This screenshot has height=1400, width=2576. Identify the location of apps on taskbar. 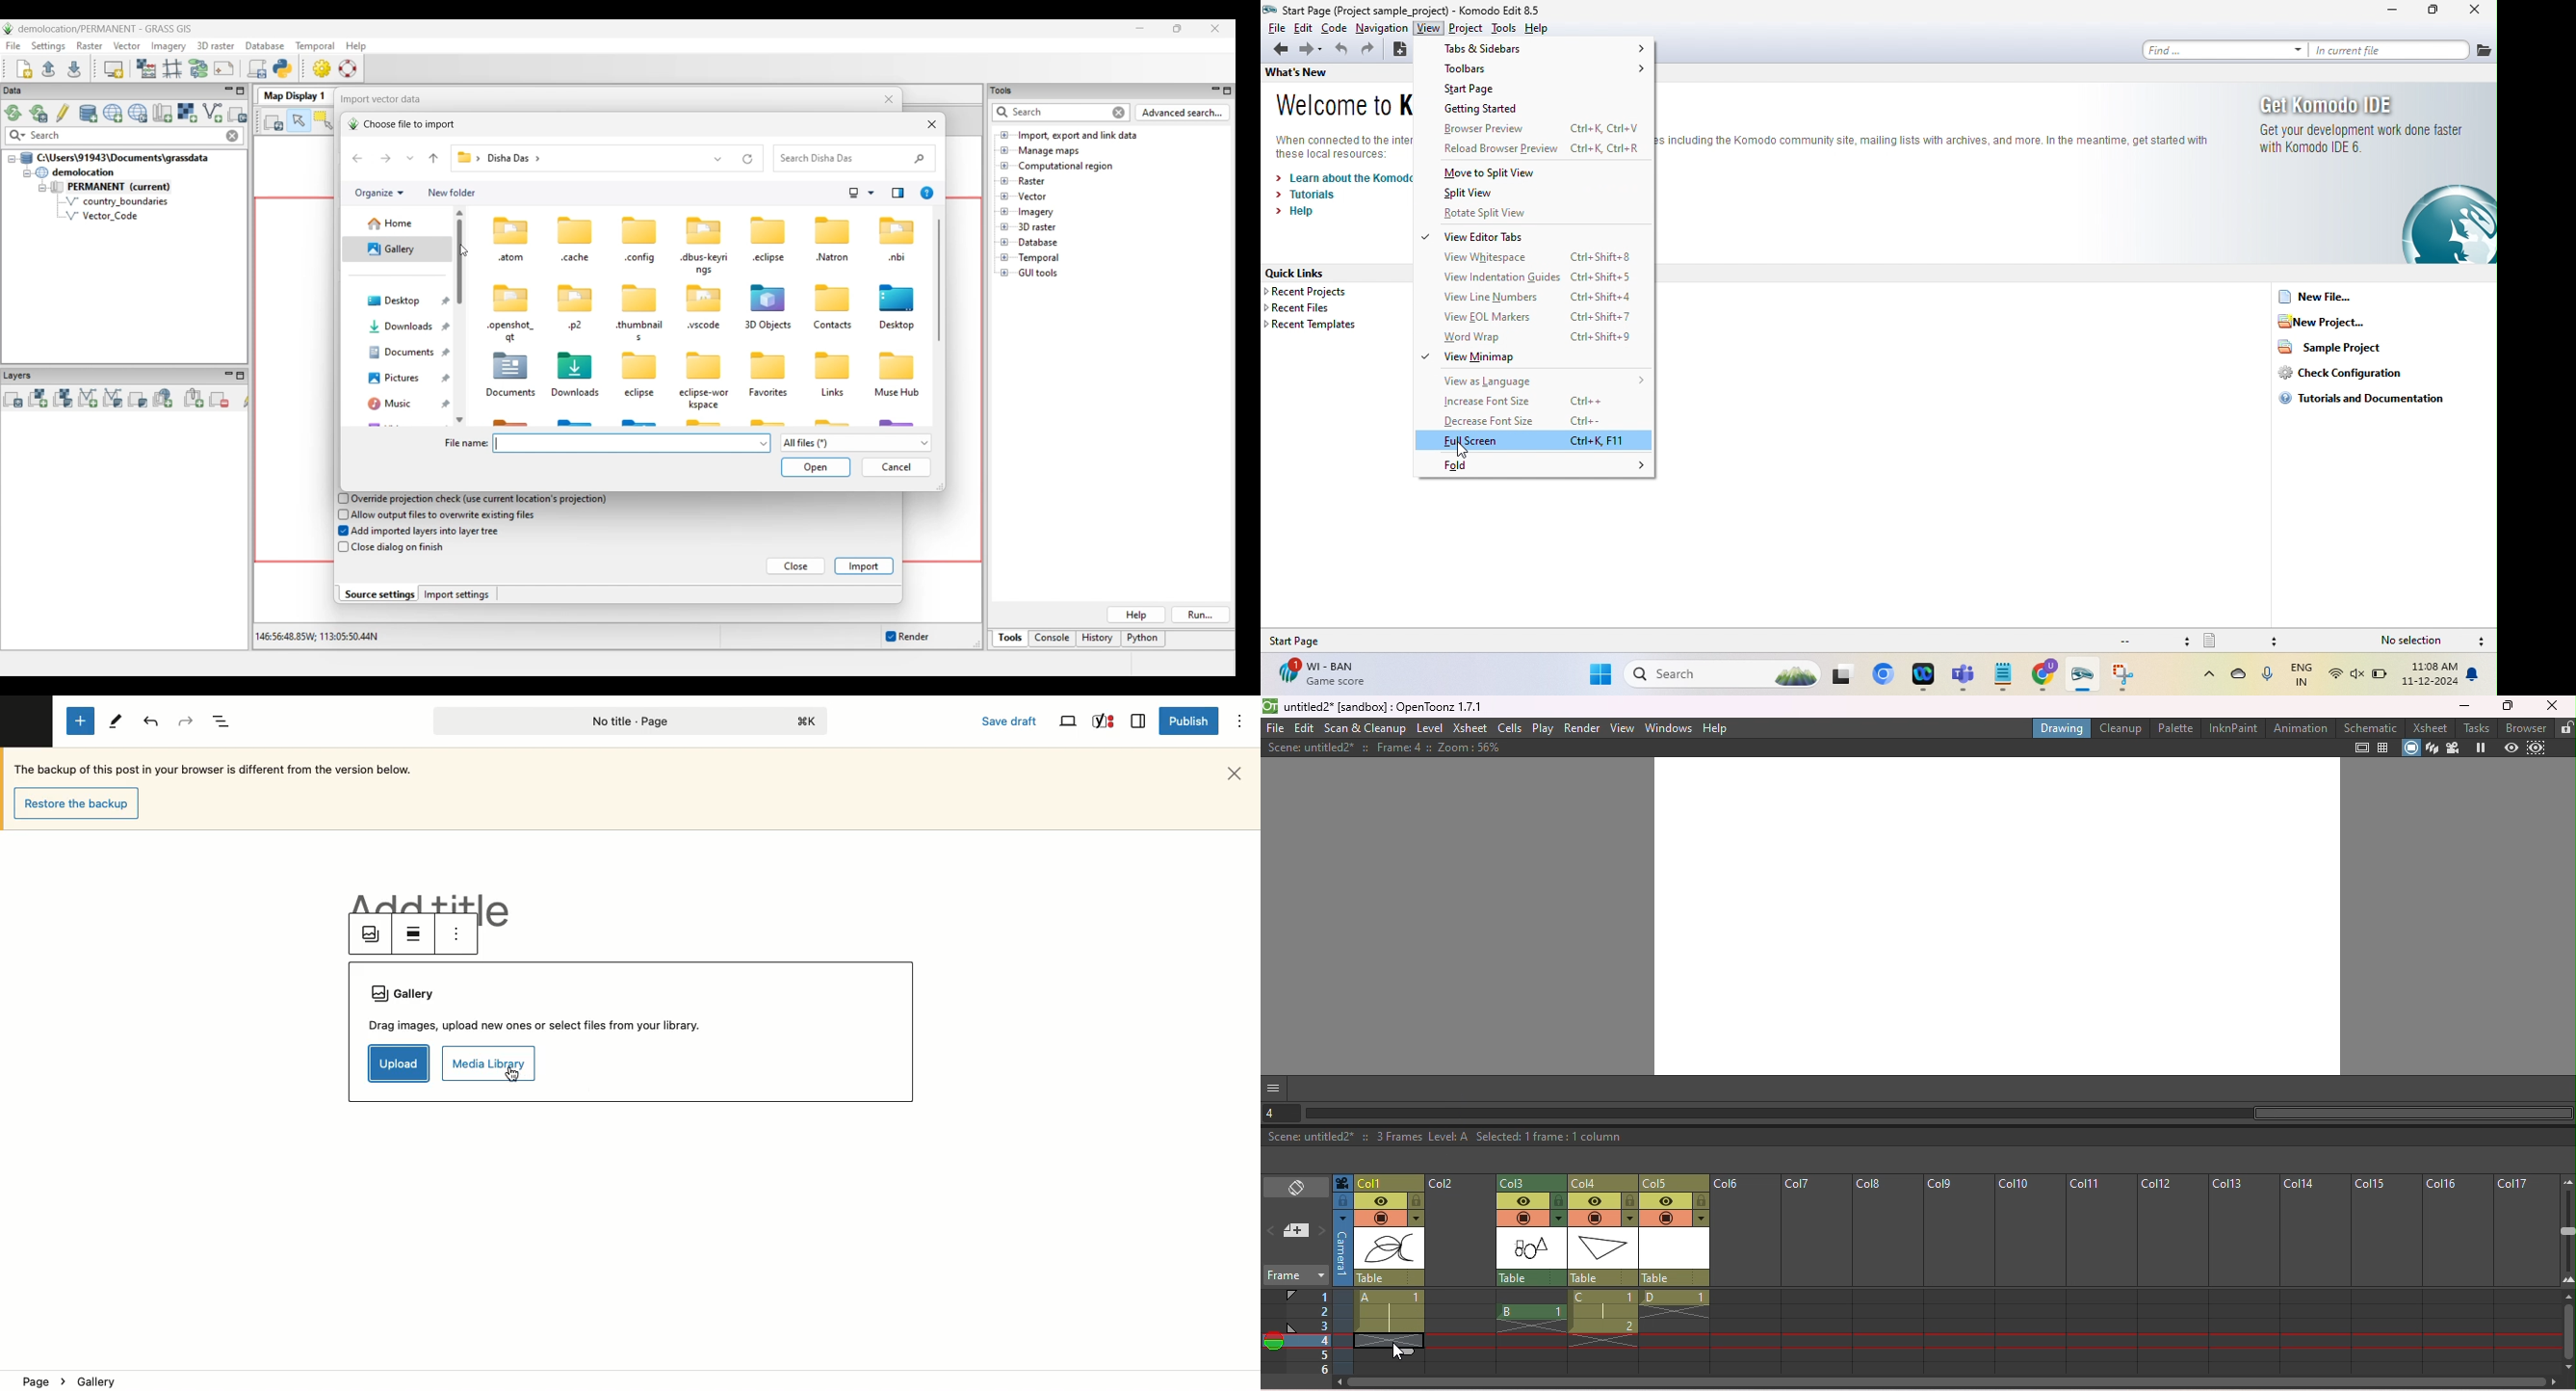
(2128, 676).